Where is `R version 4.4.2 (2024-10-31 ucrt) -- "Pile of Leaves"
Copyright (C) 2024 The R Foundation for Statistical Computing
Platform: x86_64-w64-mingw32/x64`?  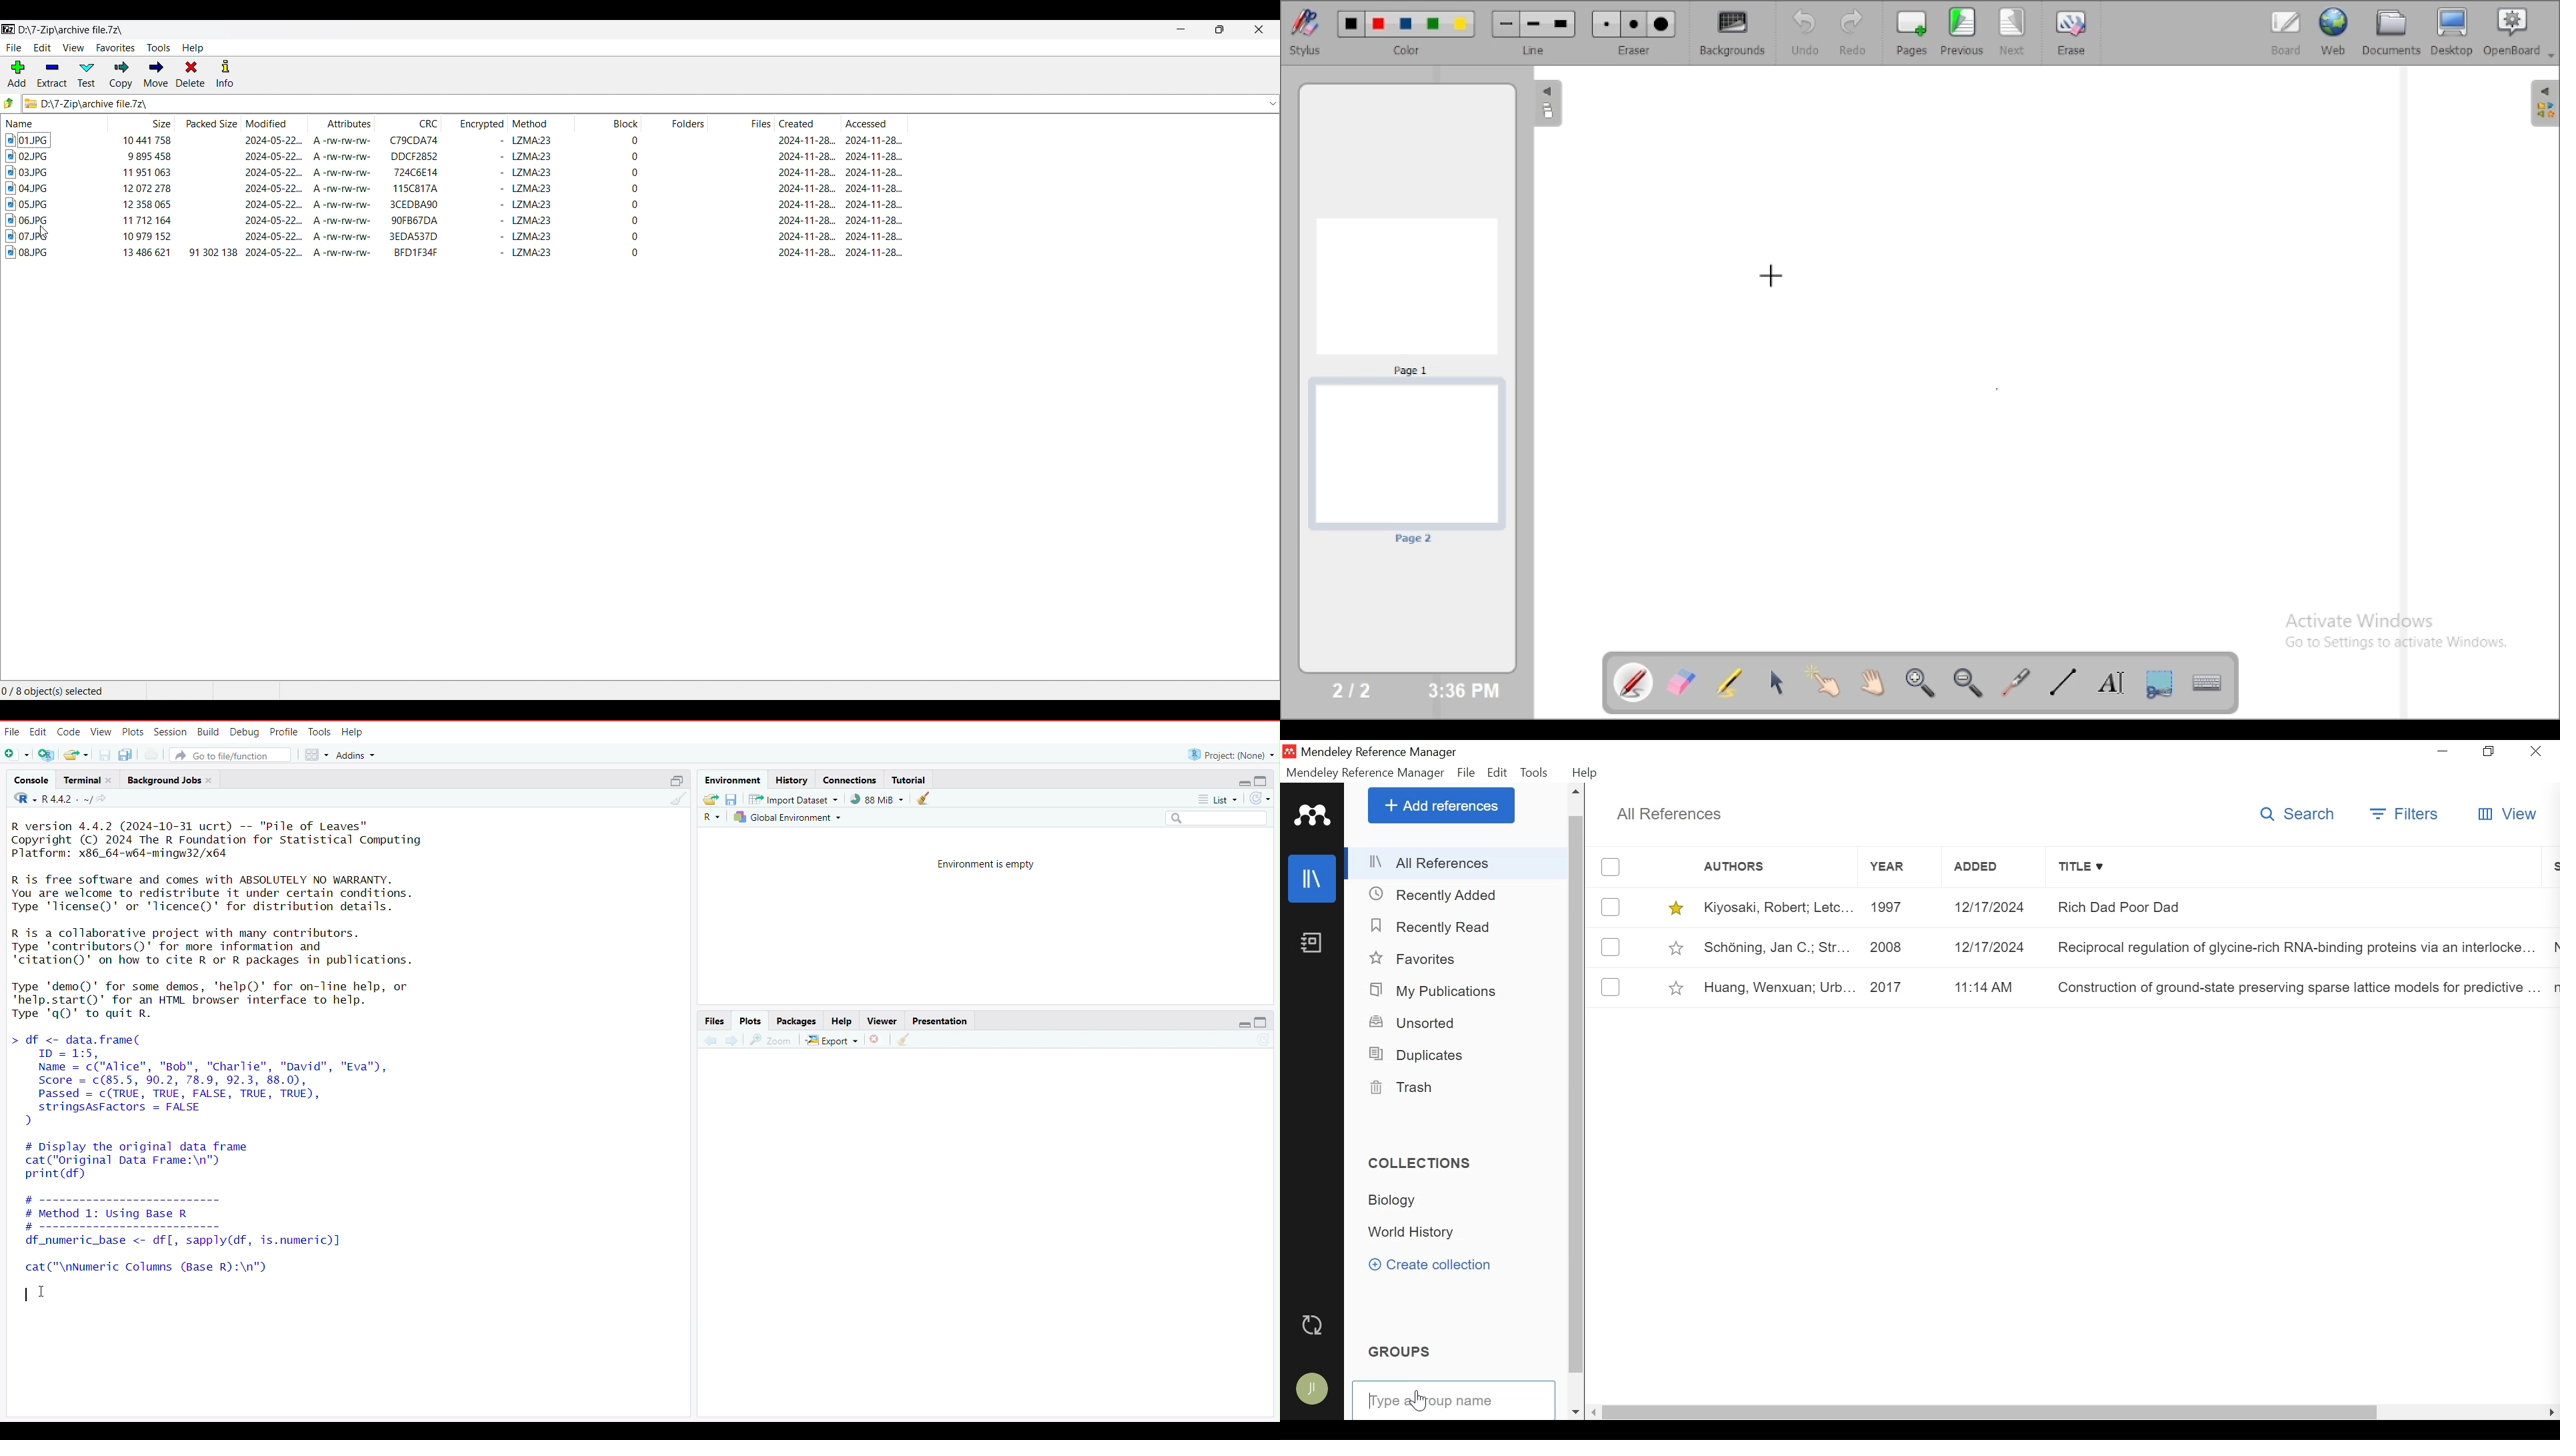
R version 4.4.2 (2024-10-31 ucrt) -- "Pile of Leaves"
Copyright (C) 2024 The R Foundation for Statistical Computing
Platform: x86_64-w64-mingw32/x64 is located at coordinates (224, 839).